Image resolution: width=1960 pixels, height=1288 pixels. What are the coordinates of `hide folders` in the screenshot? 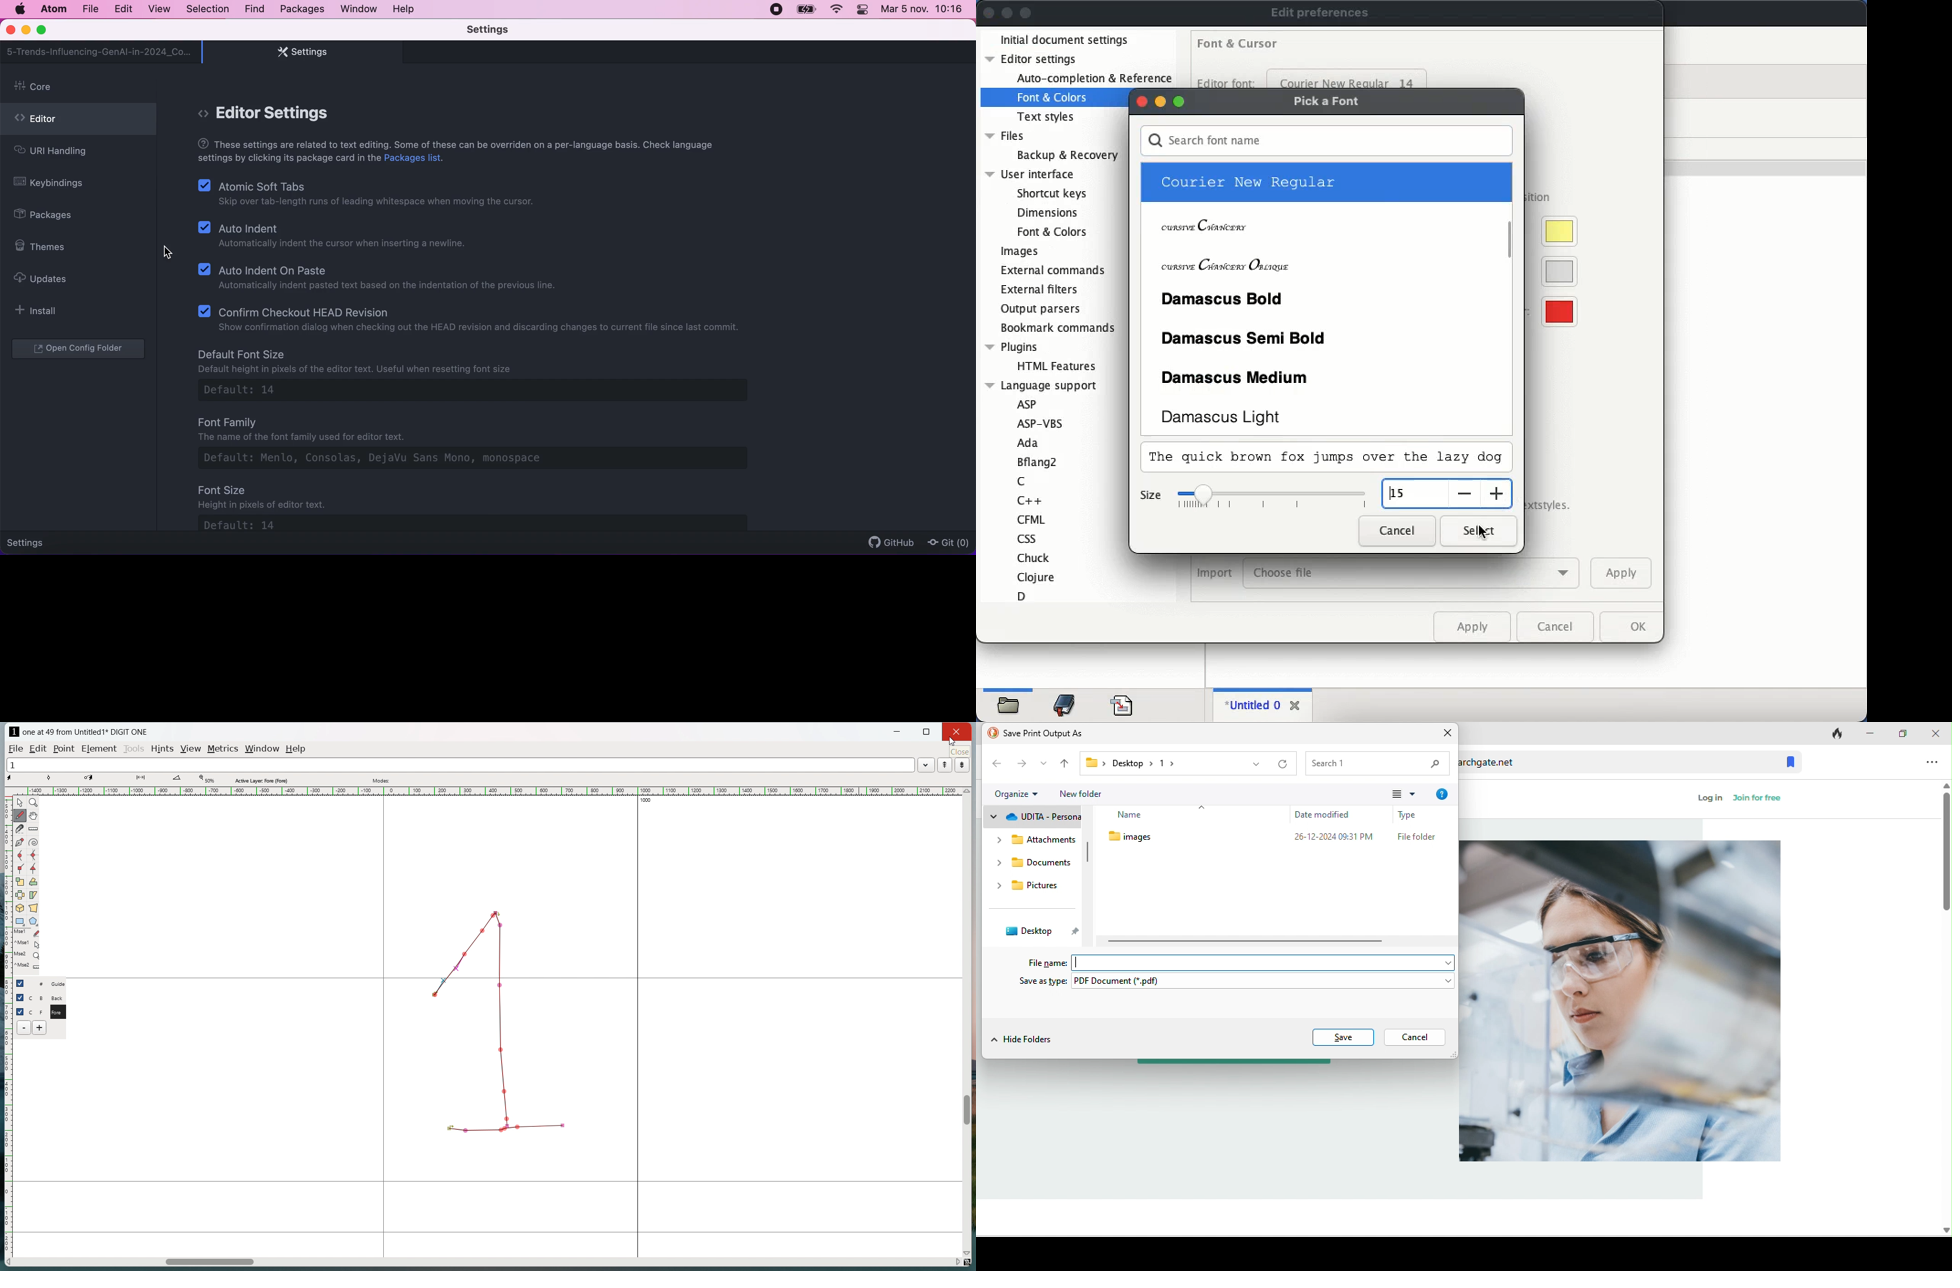 It's located at (1026, 1040).